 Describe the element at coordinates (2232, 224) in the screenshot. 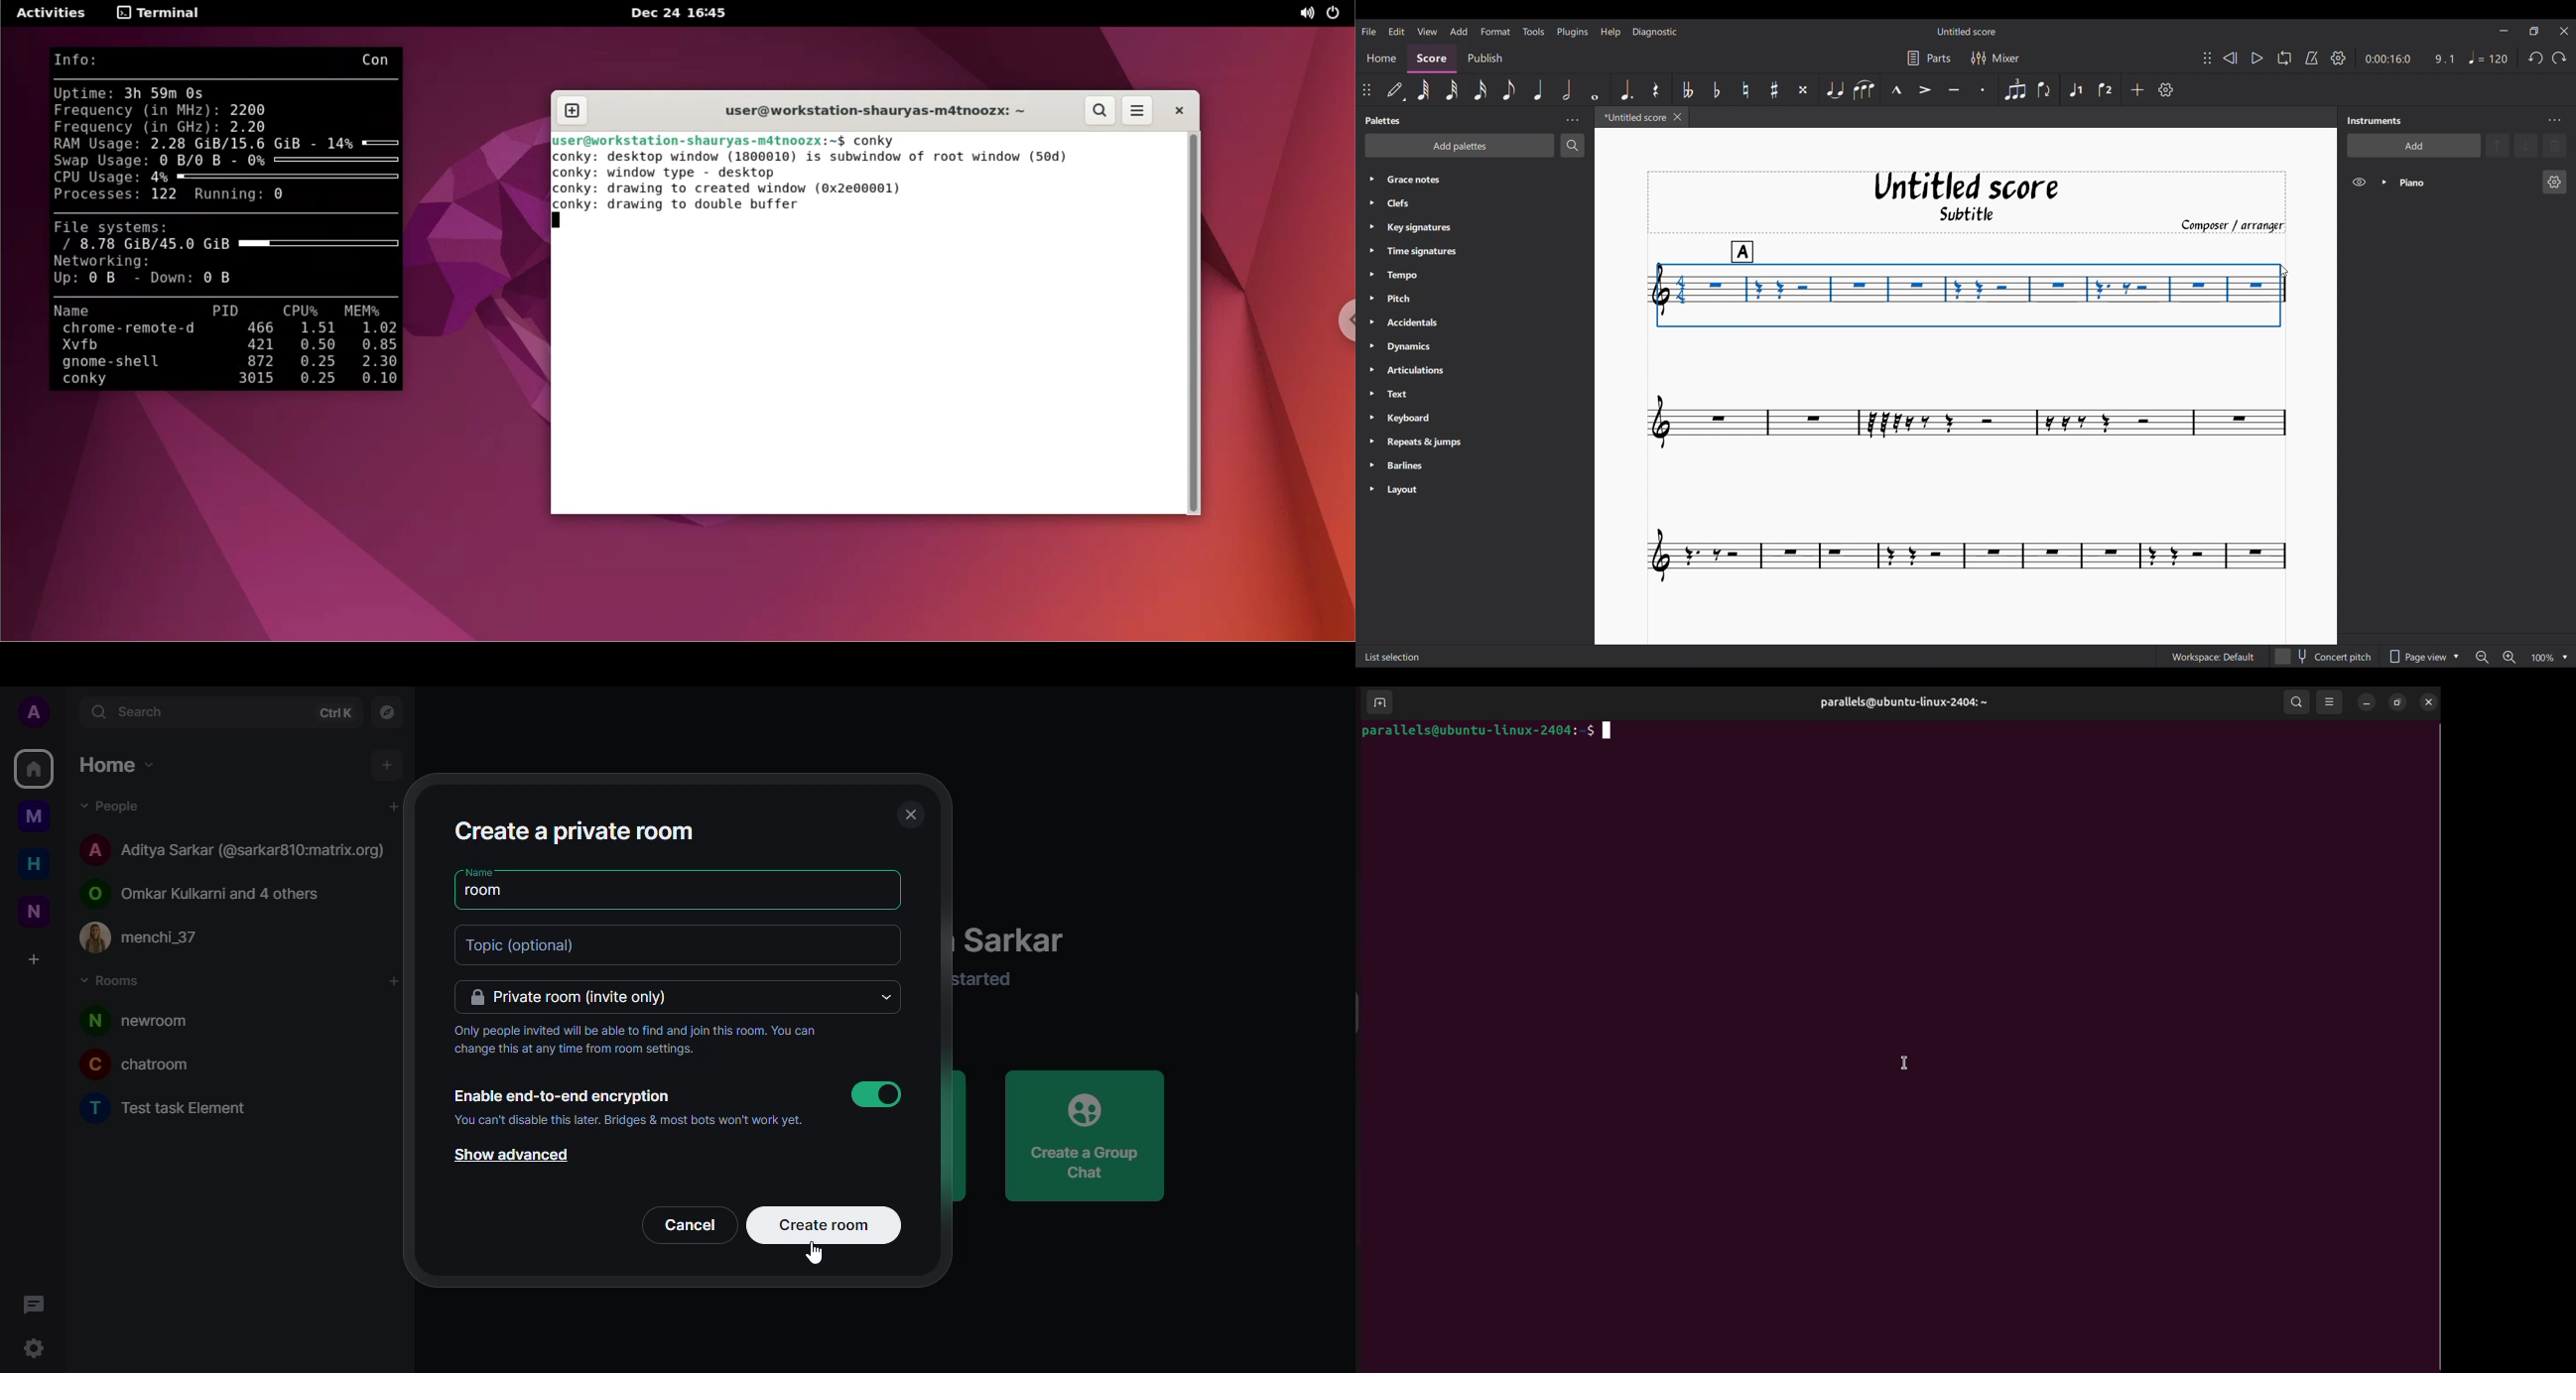

I see `Composer/arranger` at that location.